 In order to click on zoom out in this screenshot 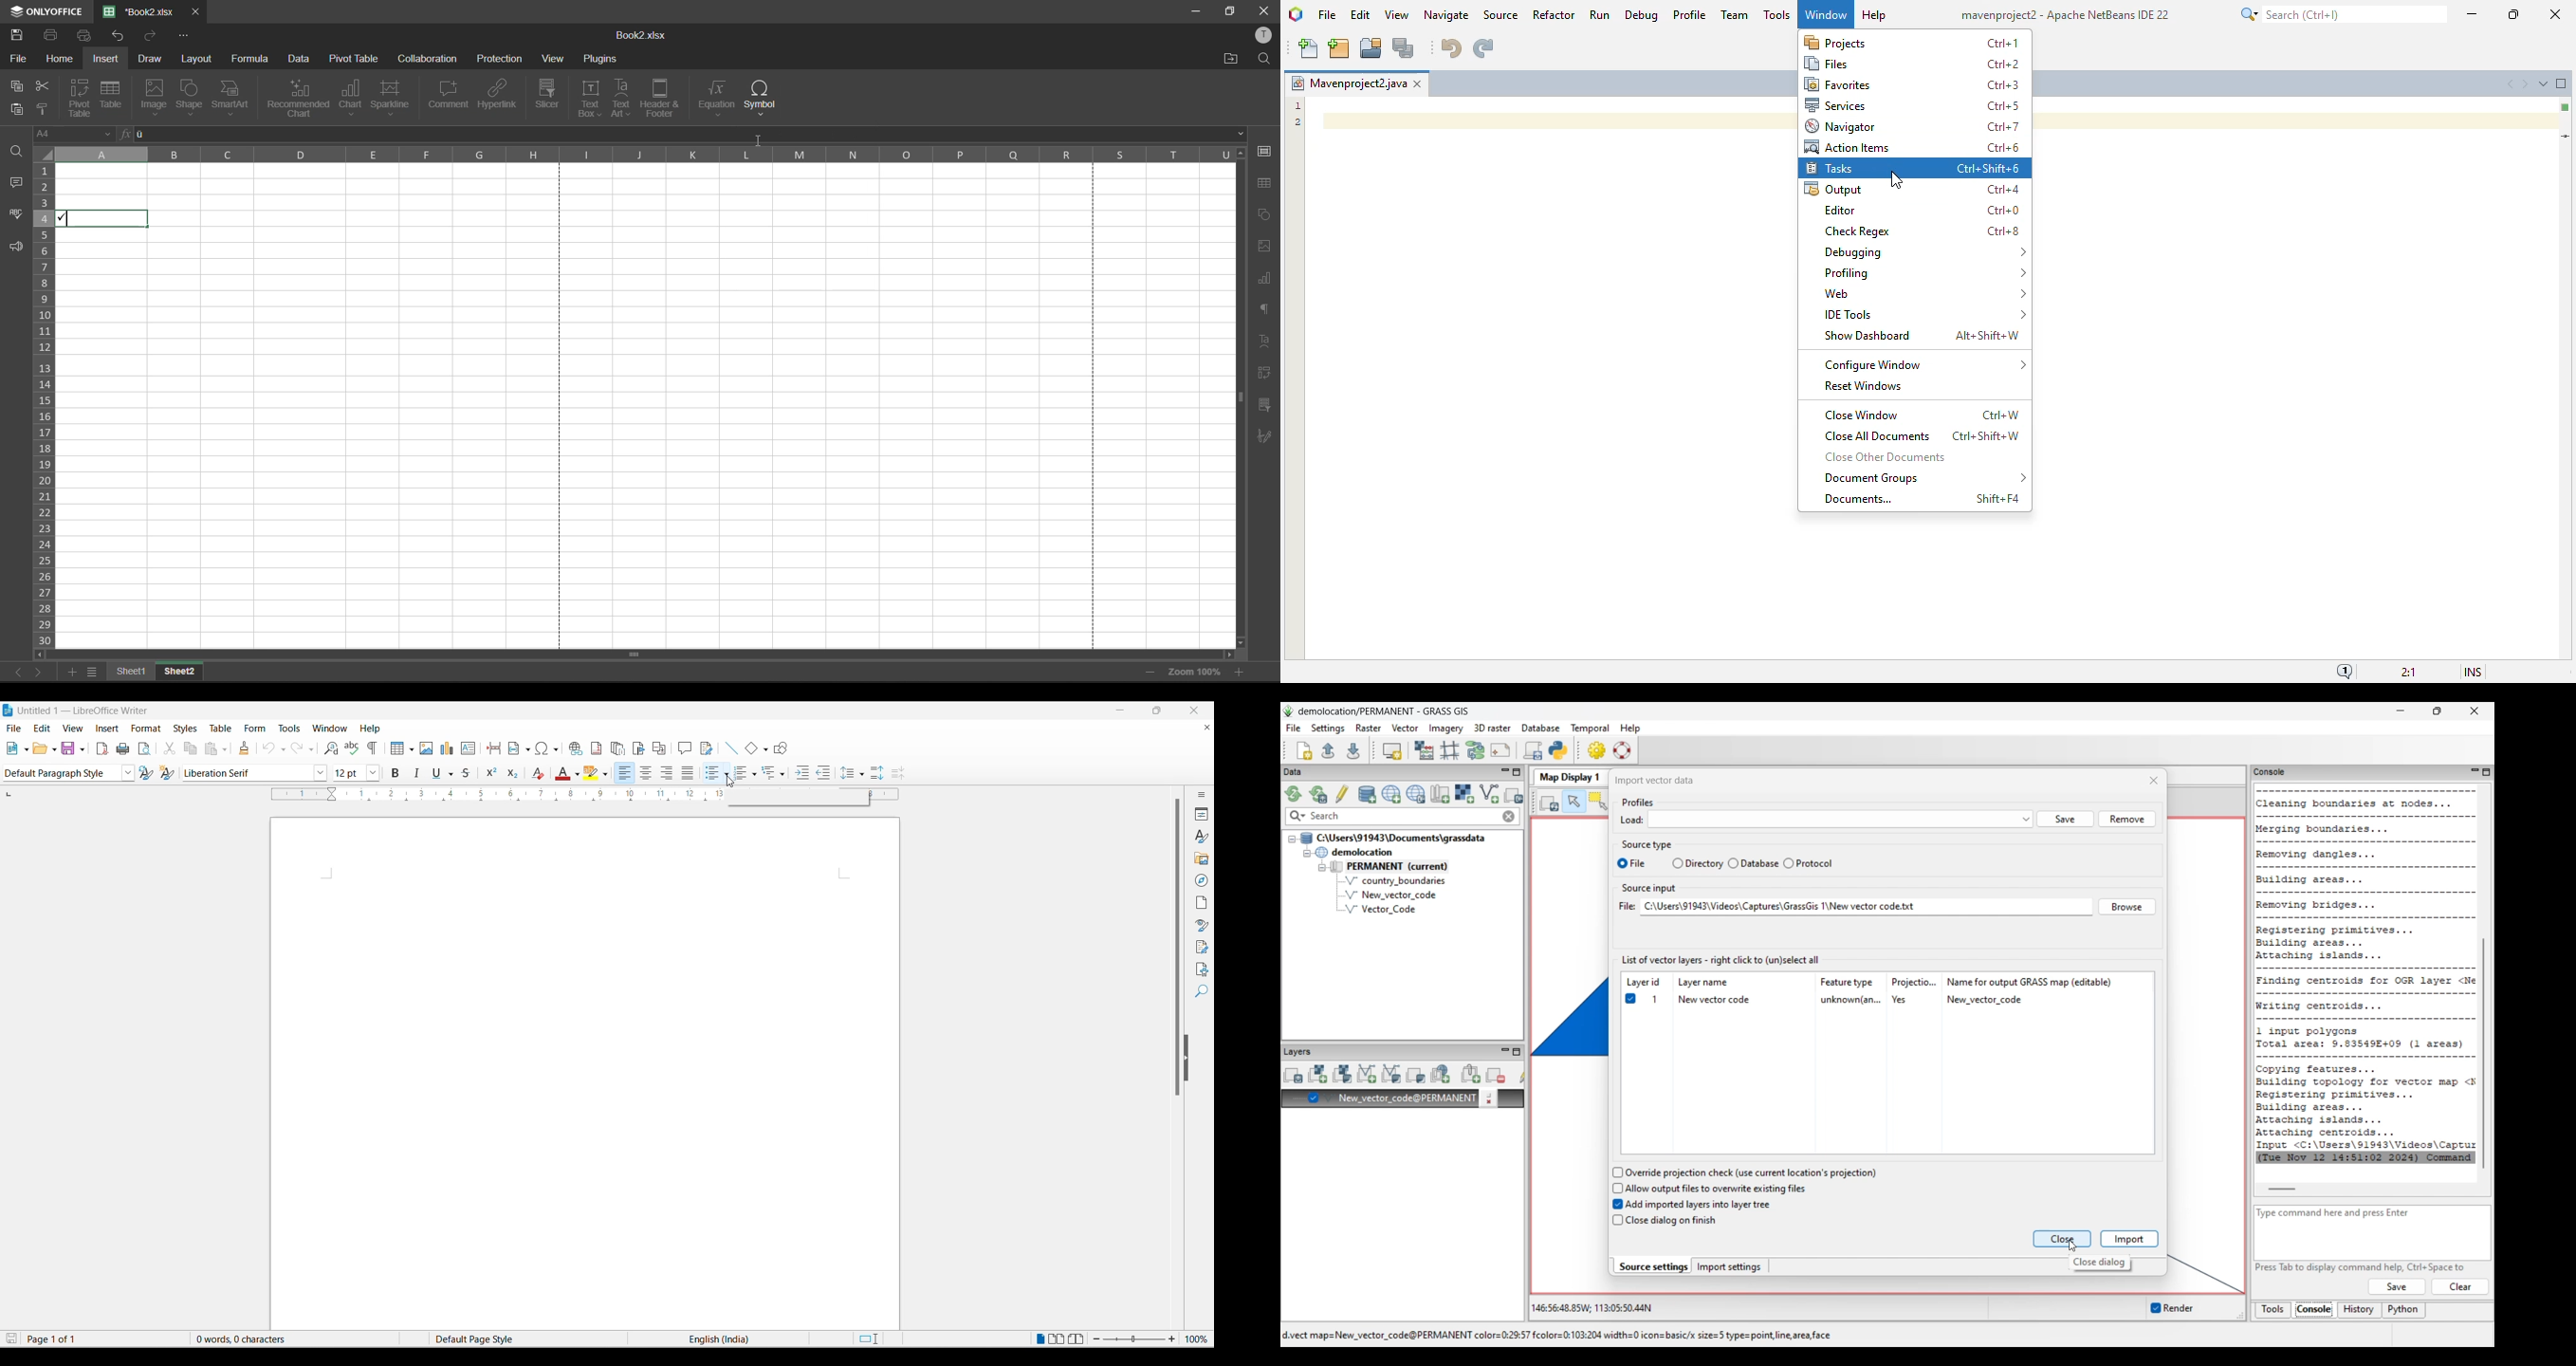, I will do `click(1145, 673)`.